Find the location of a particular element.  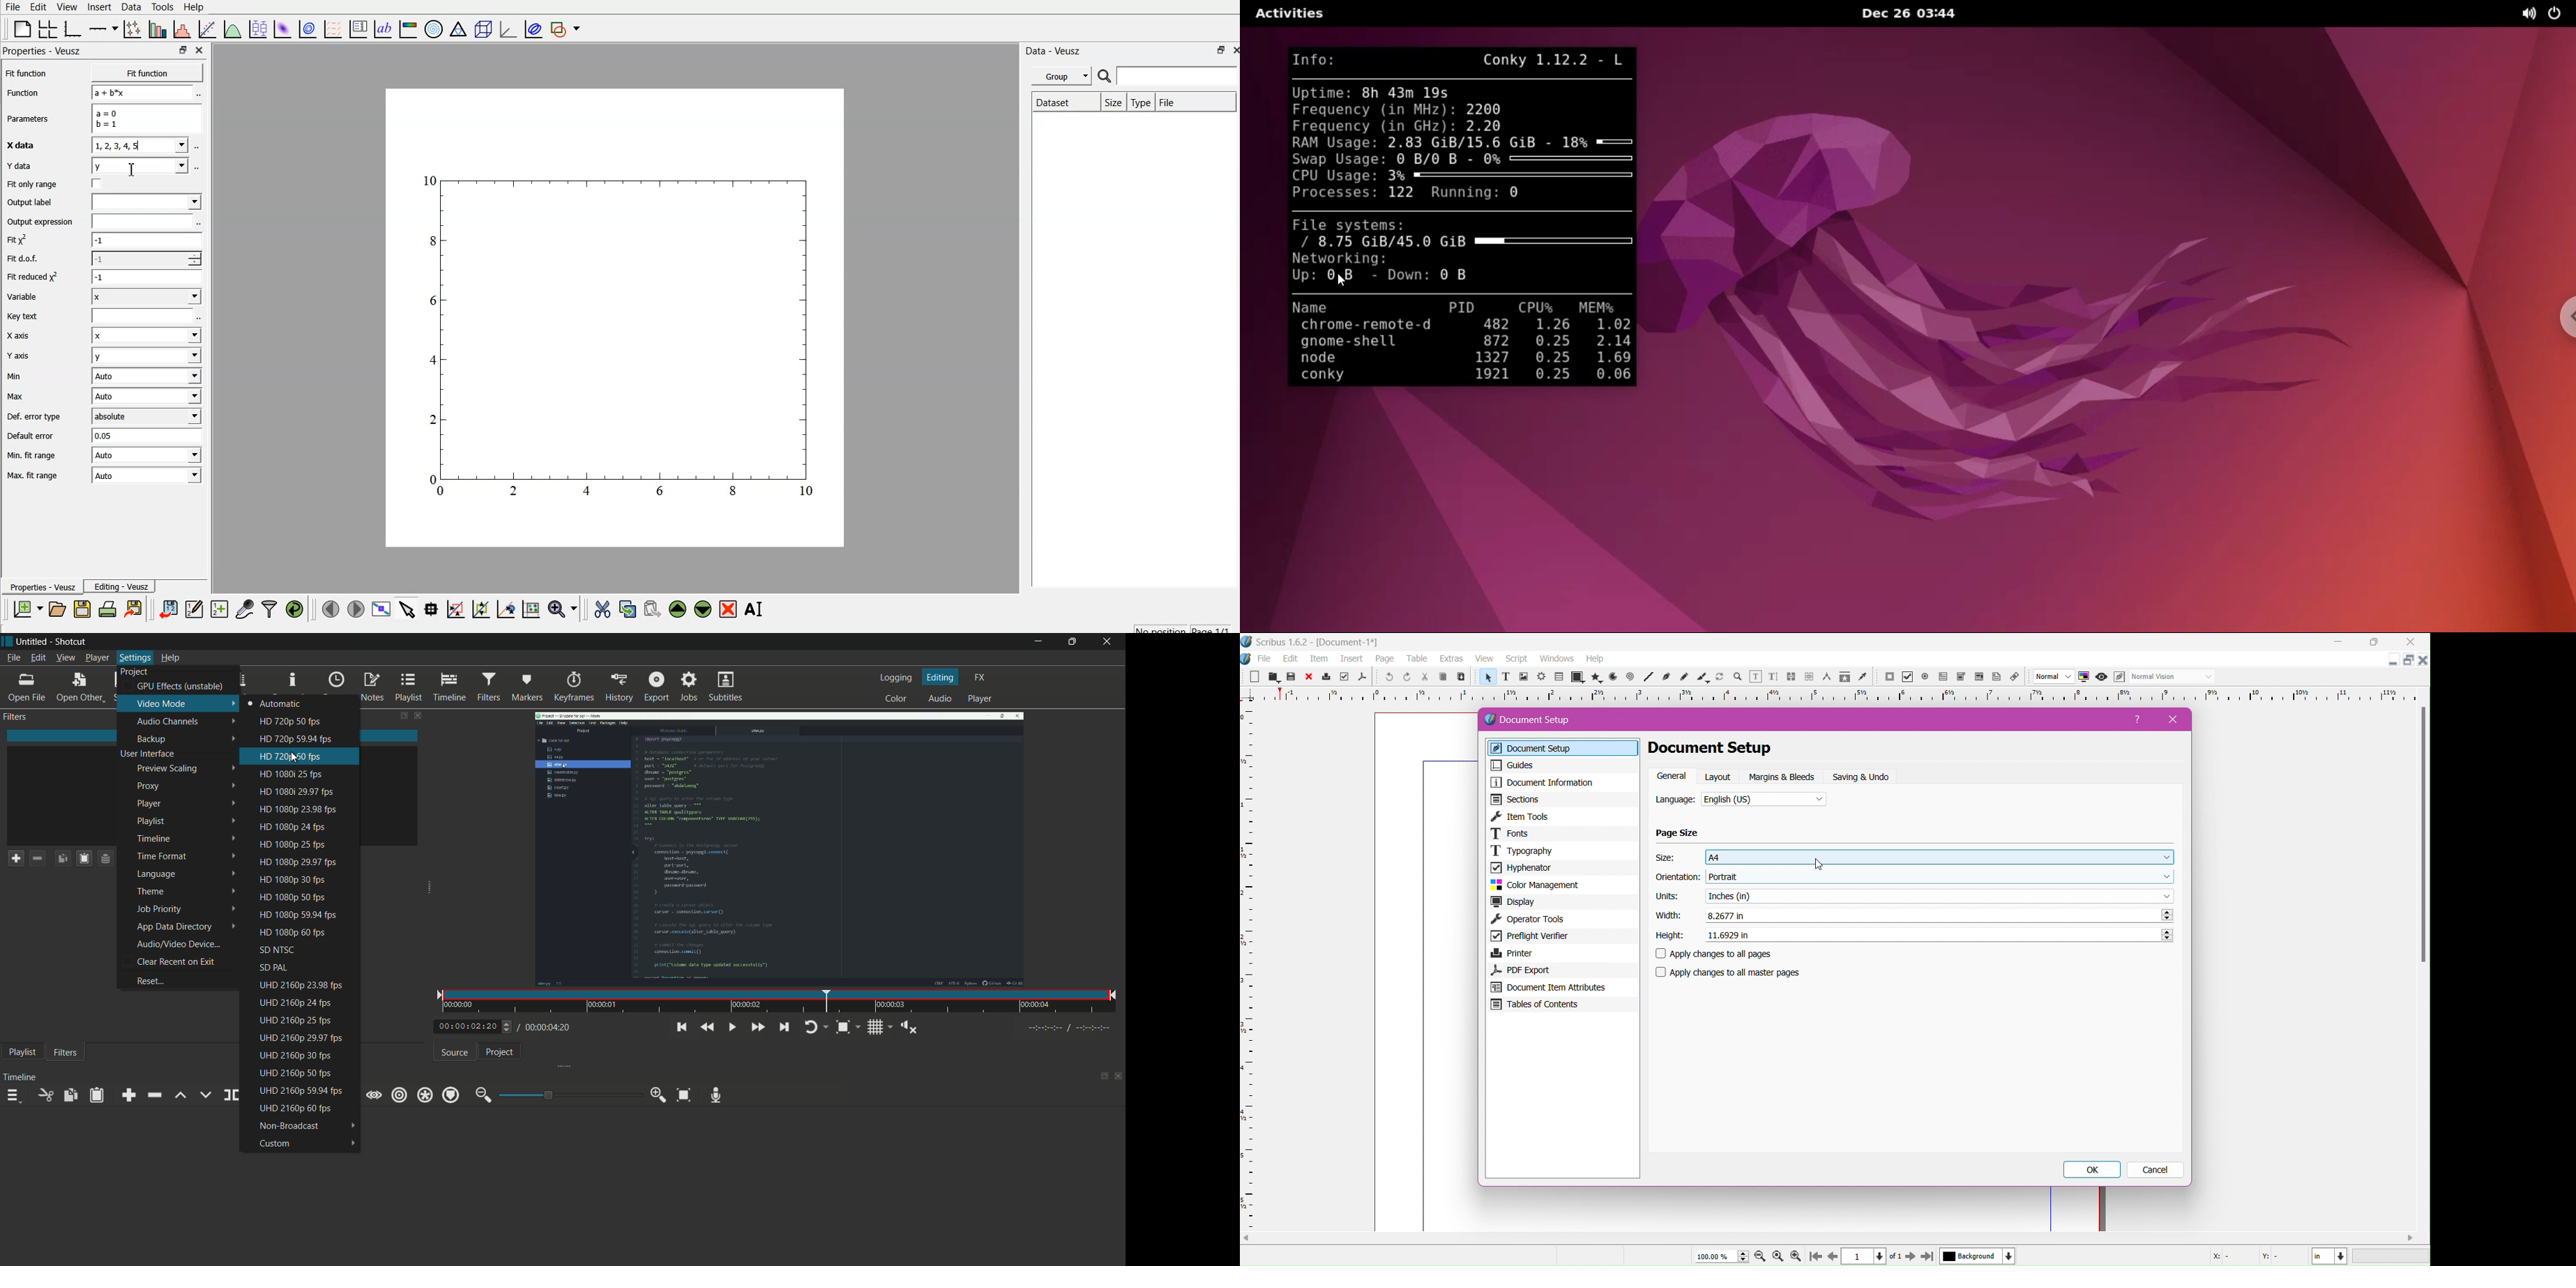

edit contents of frames is located at coordinates (1755, 677).